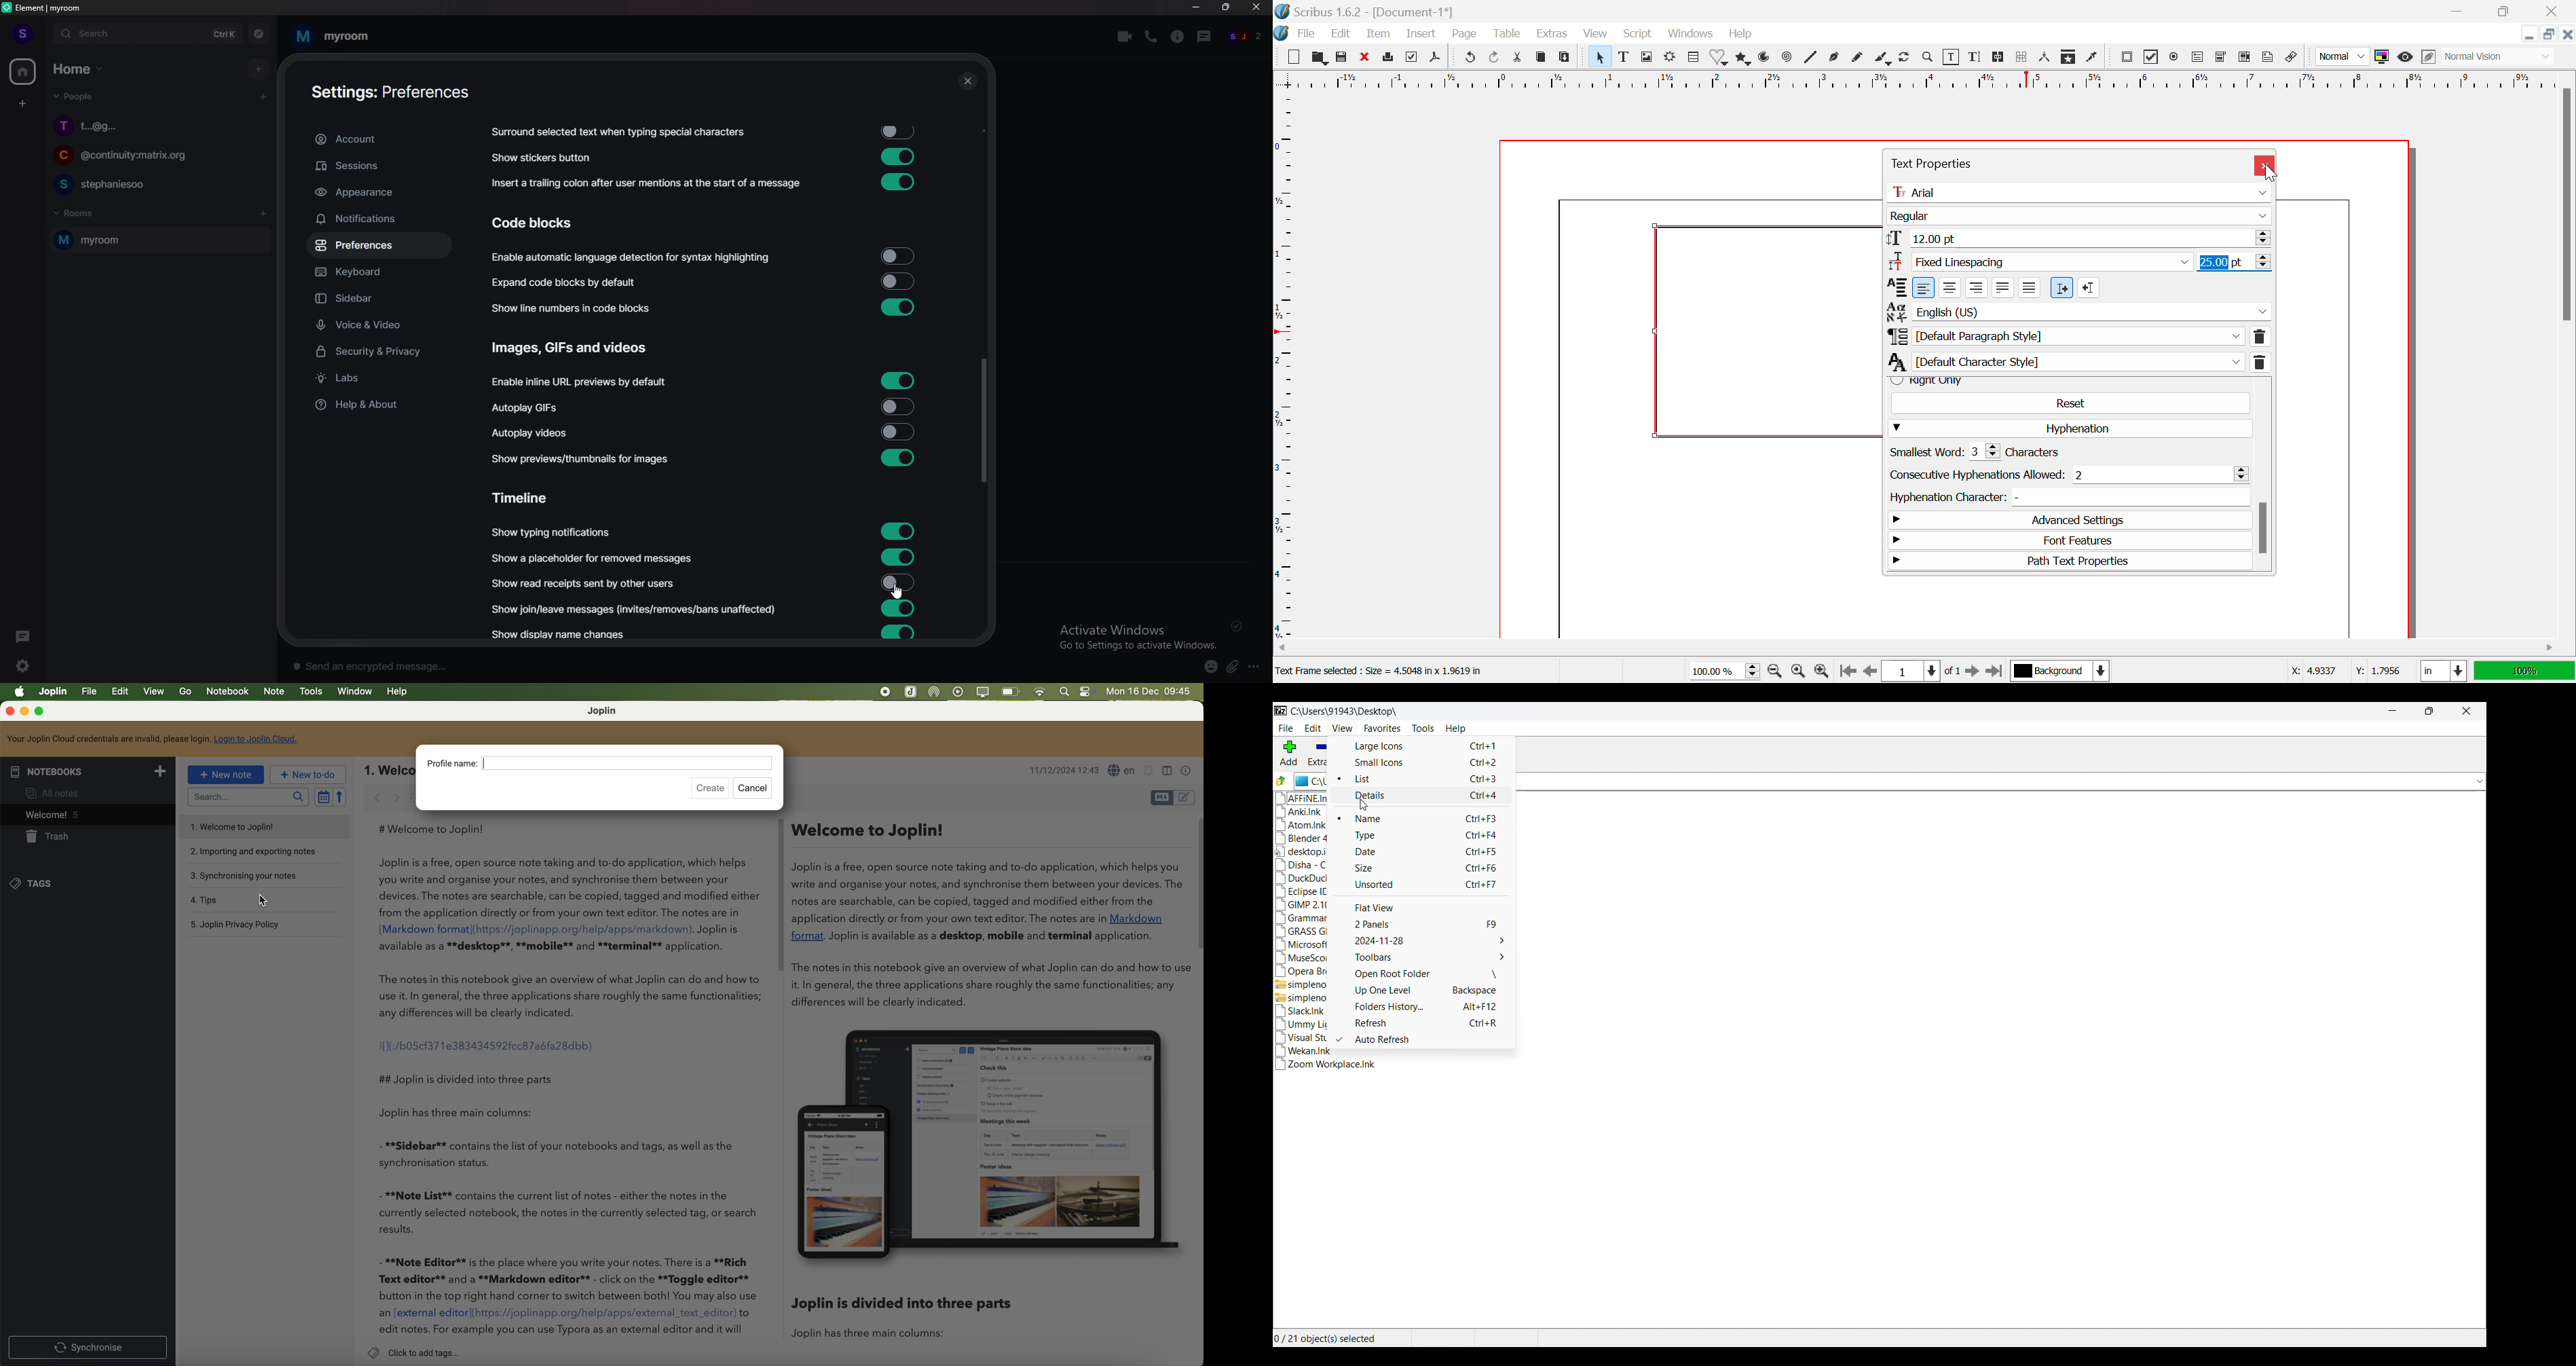 The width and height of the screenshot is (2576, 1372). What do you see at coordinates (896, 591) in the screenshot?
I see `cursor` at bounding box center [896, 591].